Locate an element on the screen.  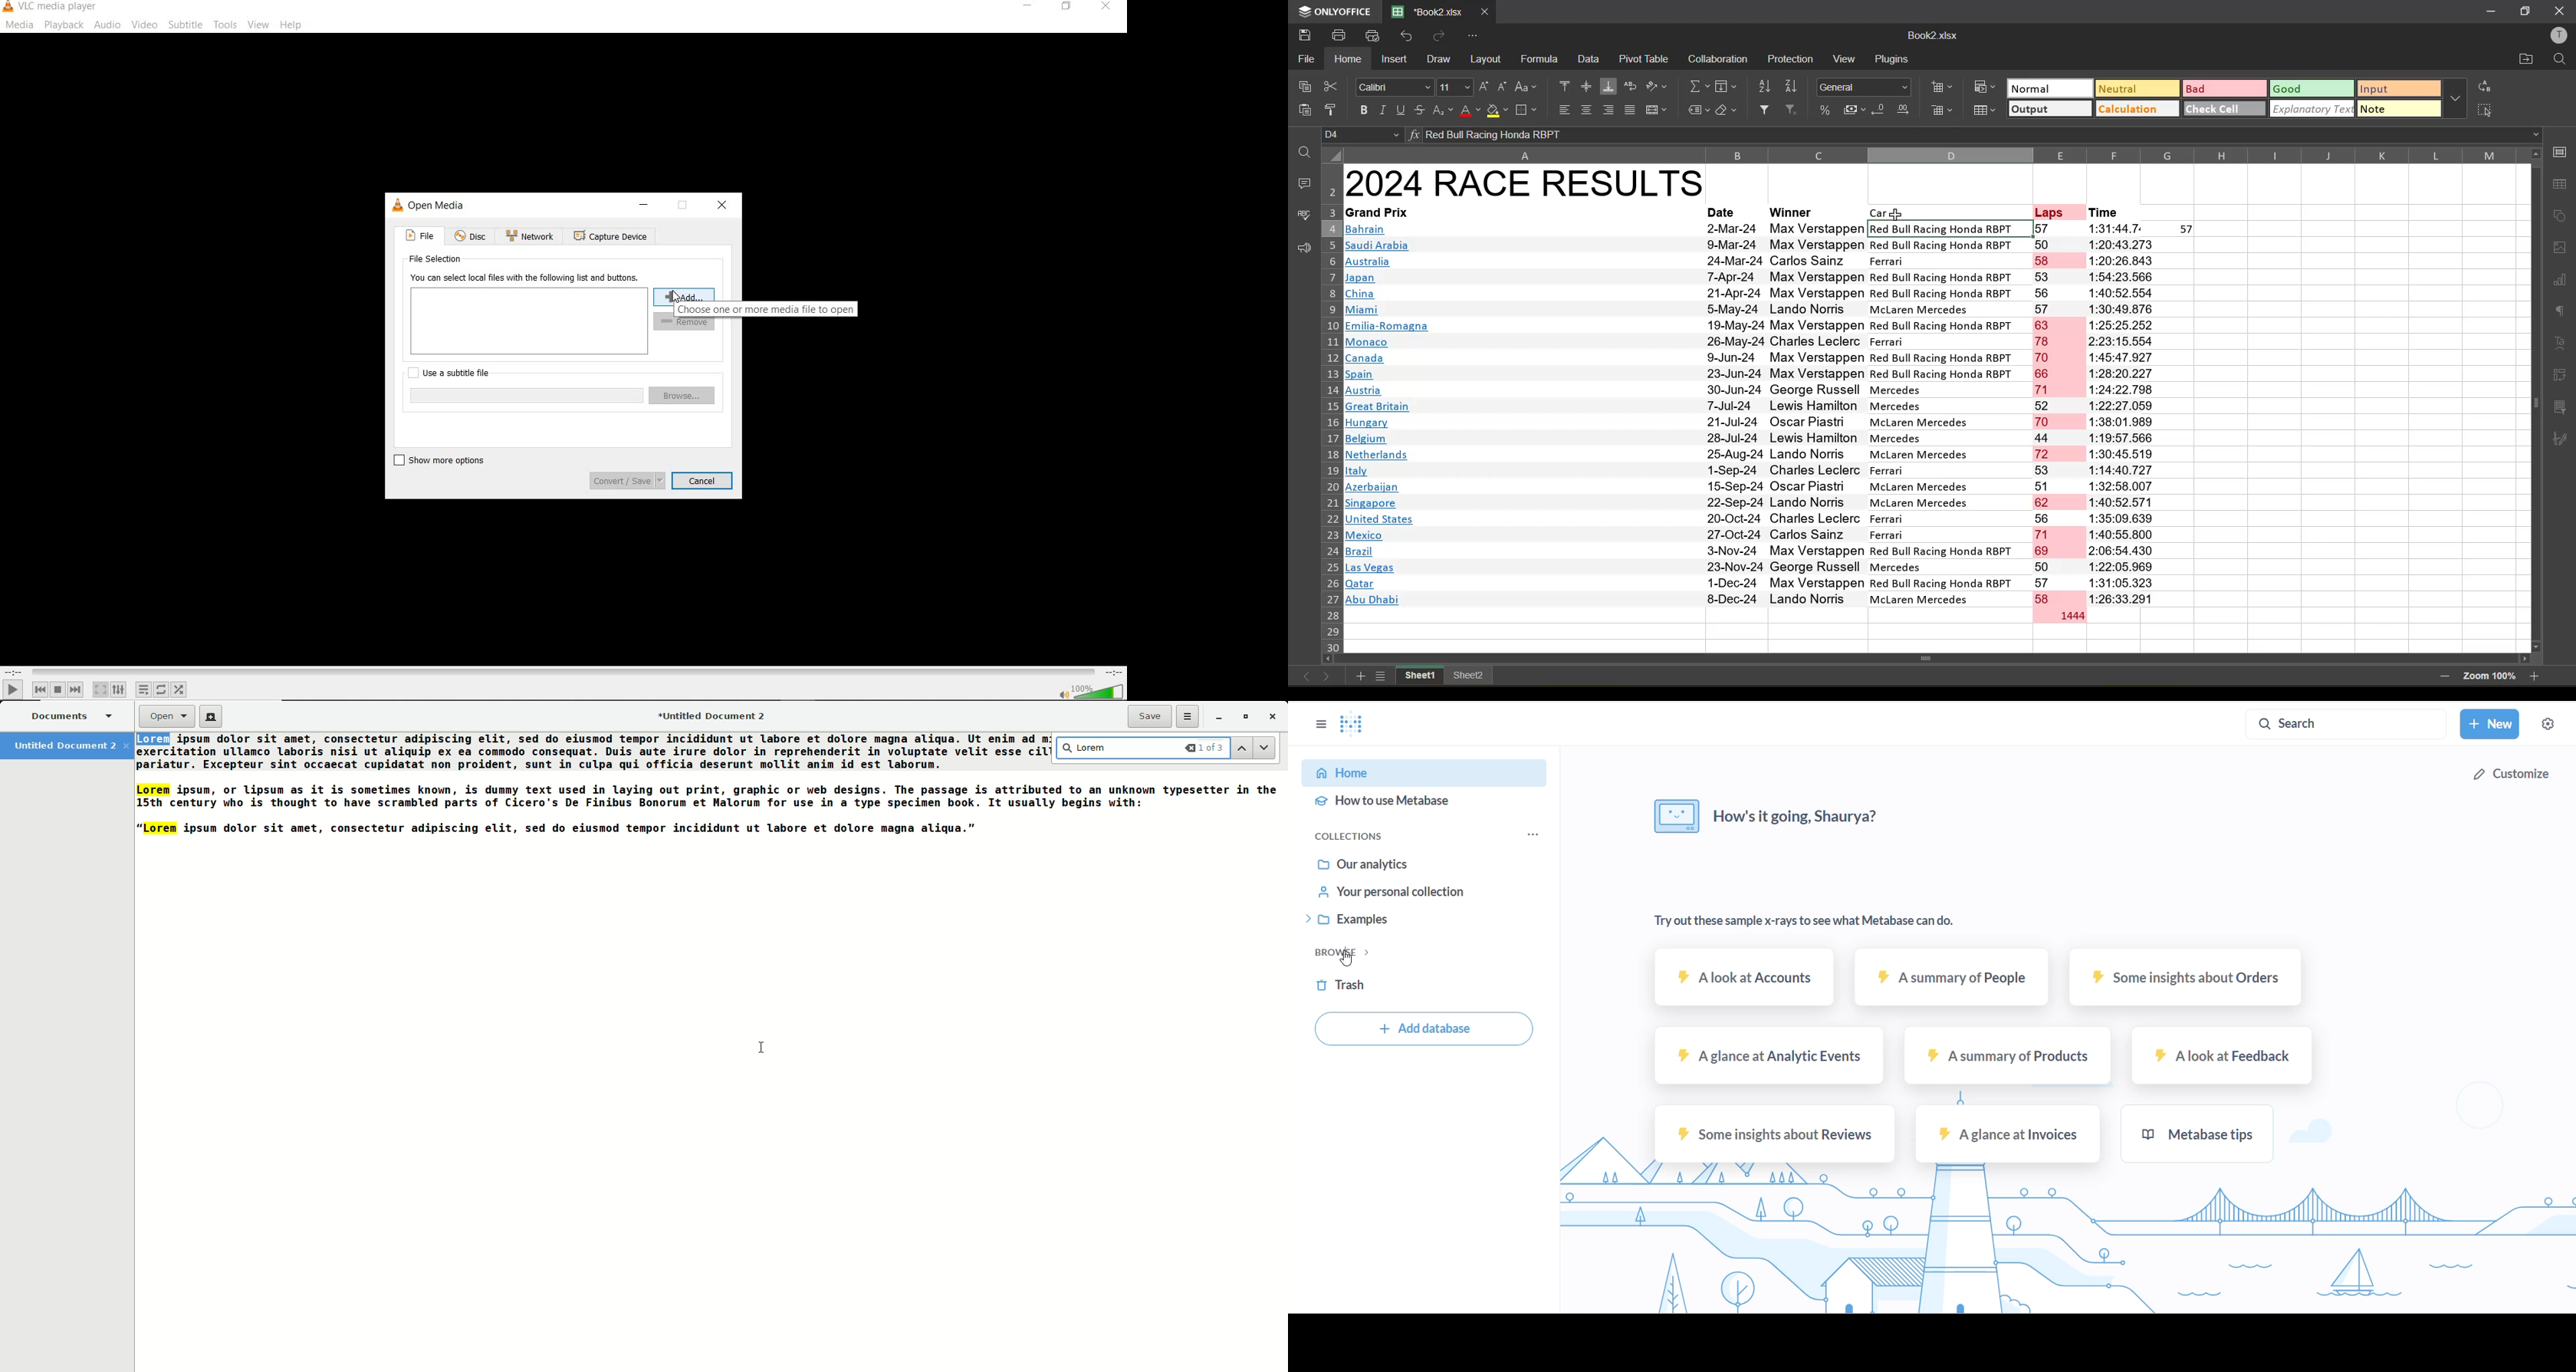
align bottom is located at coordinates (1607, 85).